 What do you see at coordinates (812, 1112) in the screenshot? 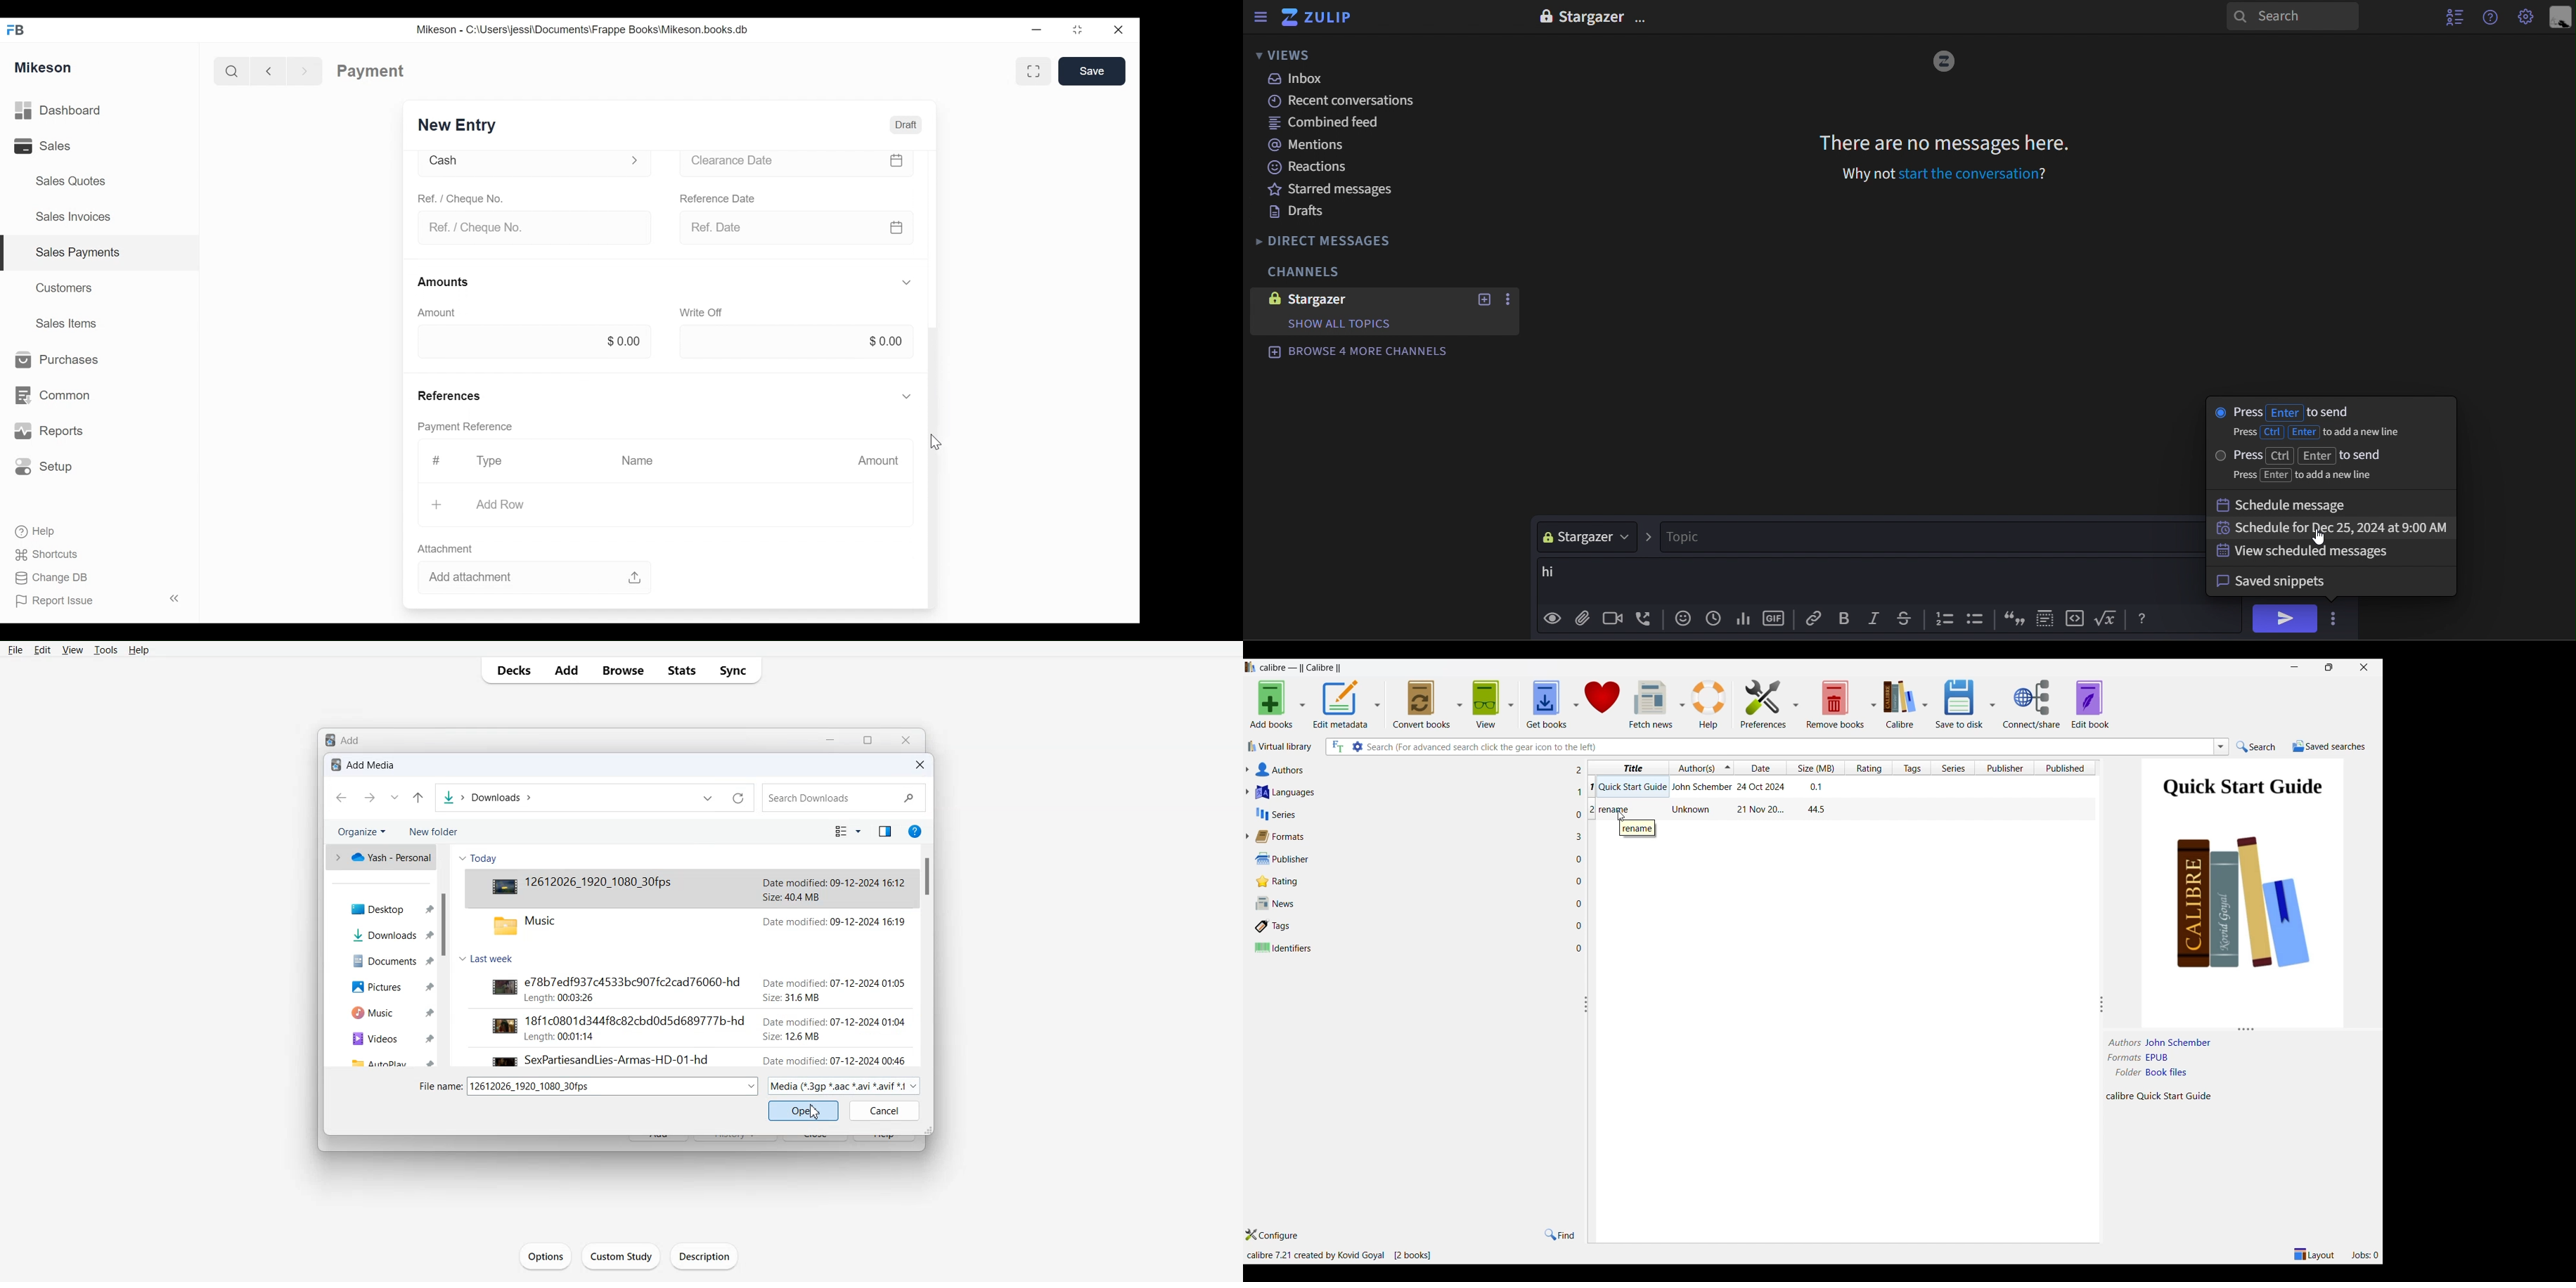
I see `Cursor` at bounding box center [812, 1112].